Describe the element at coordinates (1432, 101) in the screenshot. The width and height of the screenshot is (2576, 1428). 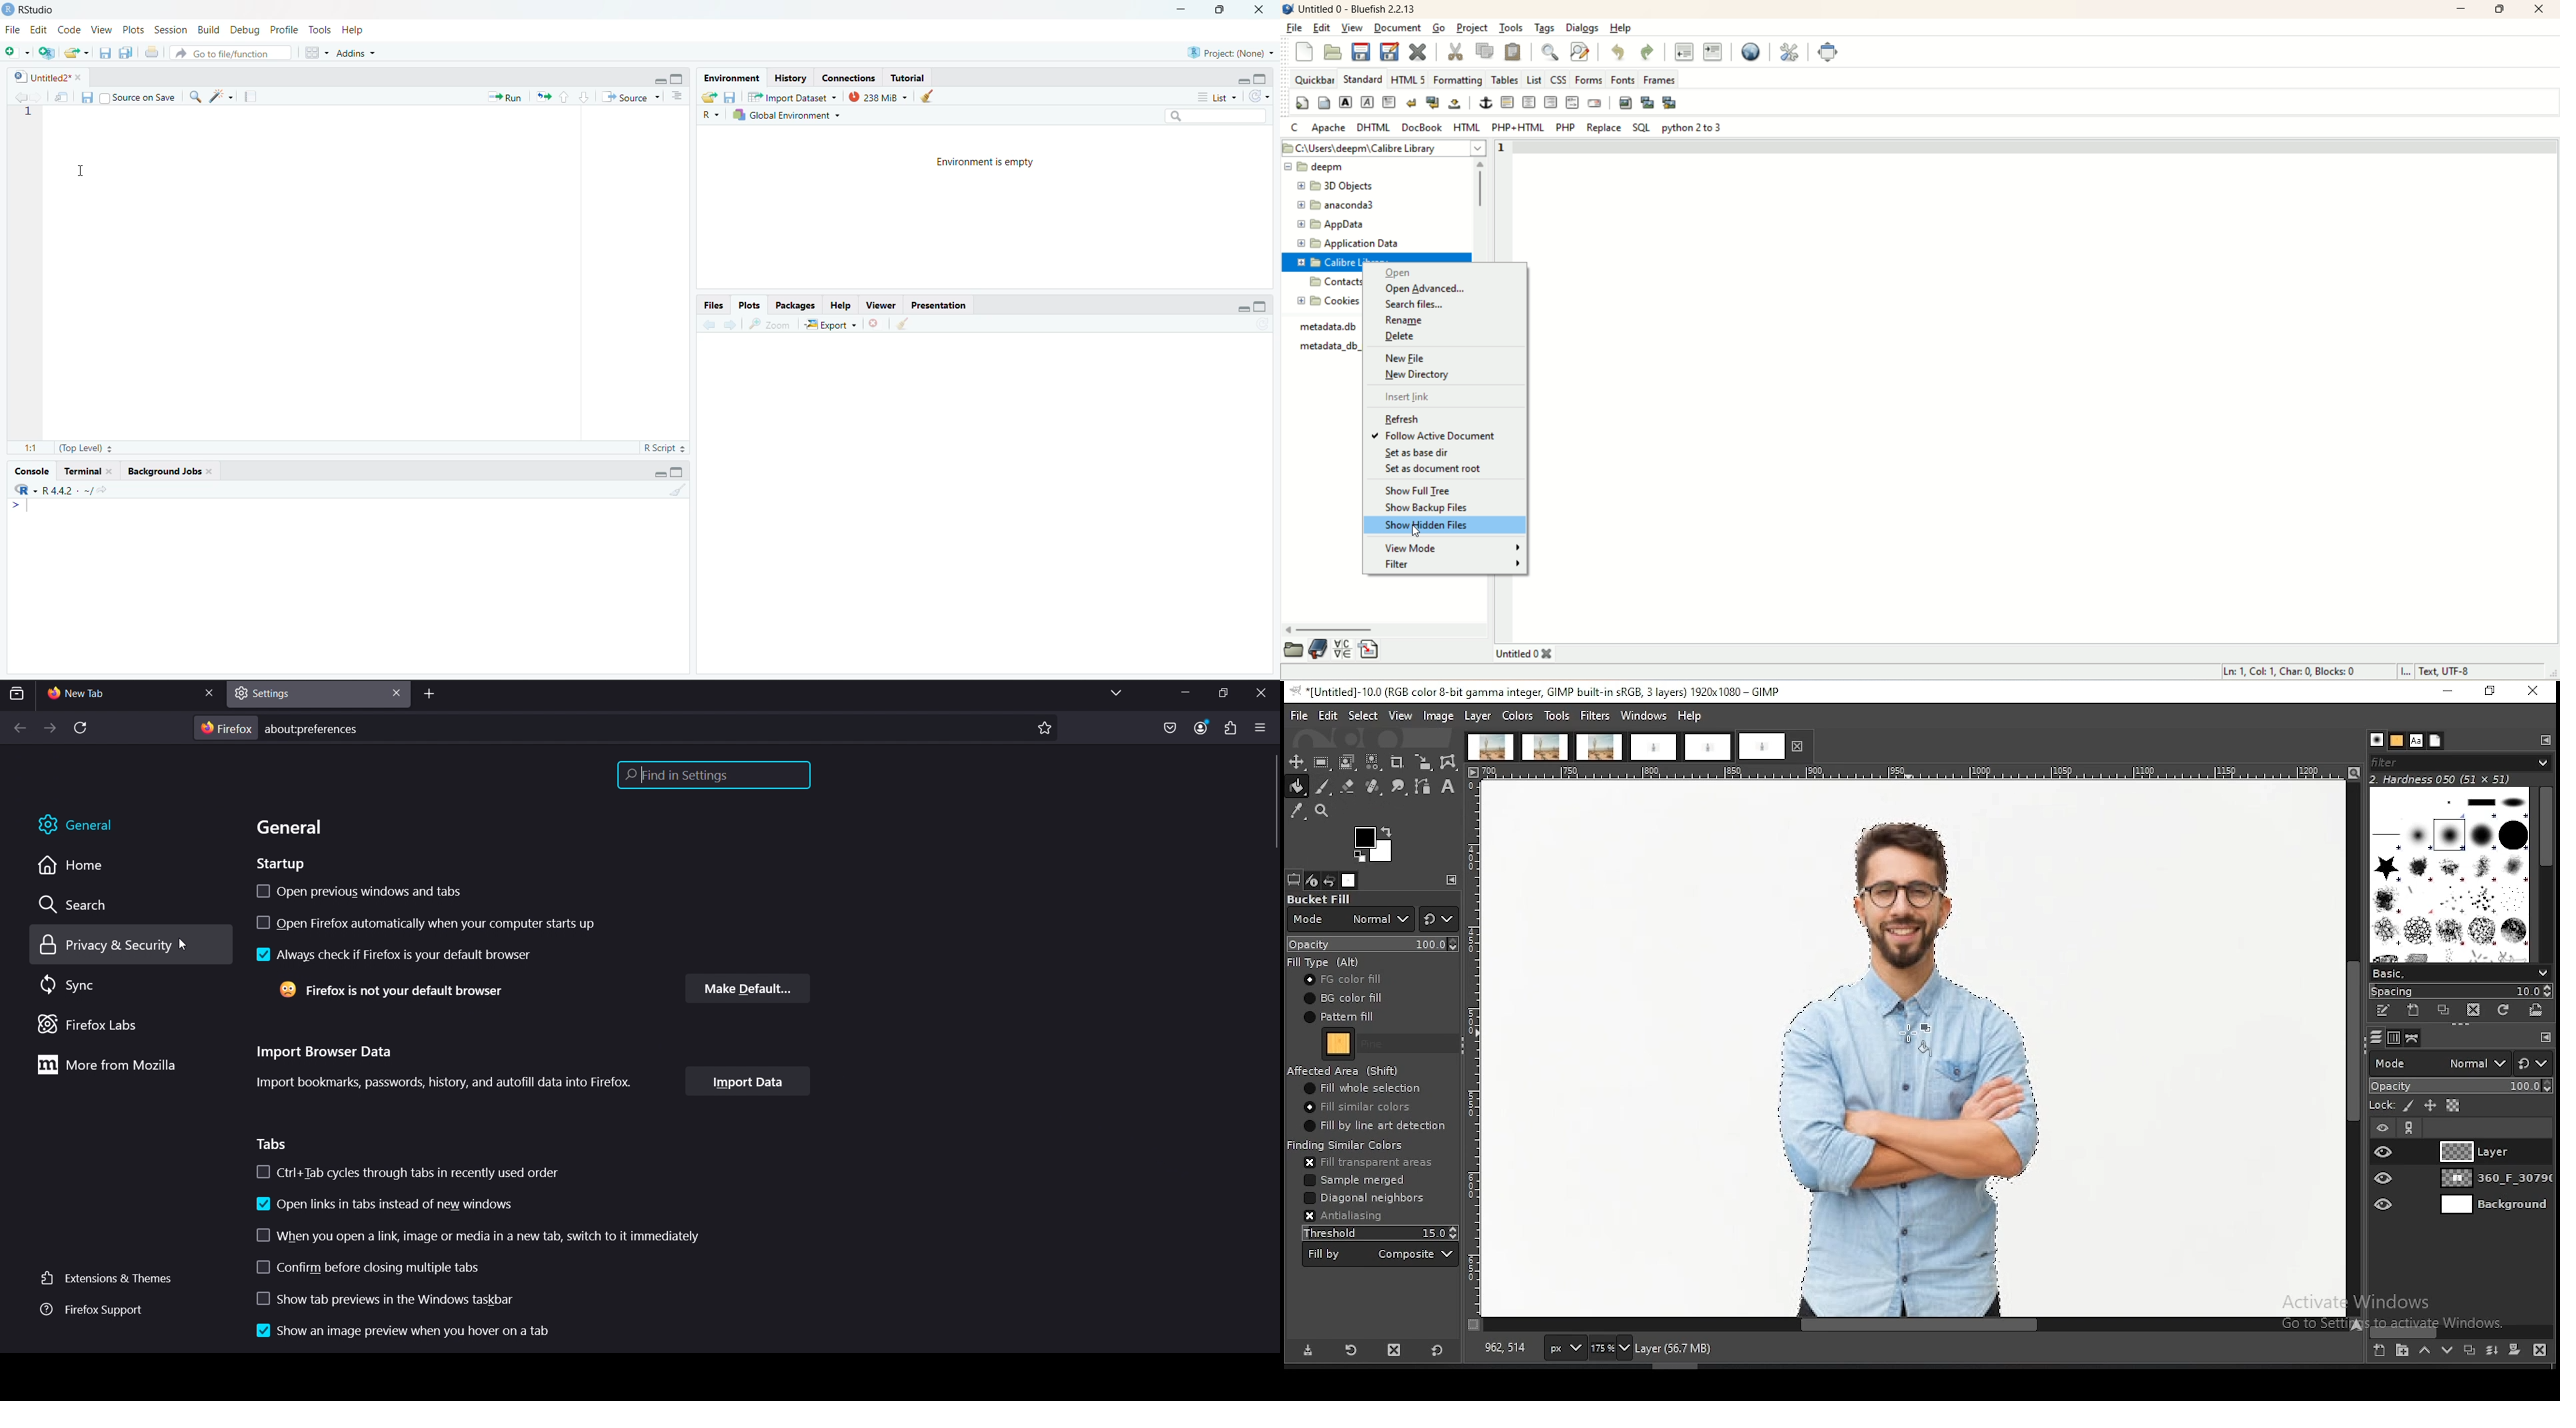
I see `break and clear` at that location.